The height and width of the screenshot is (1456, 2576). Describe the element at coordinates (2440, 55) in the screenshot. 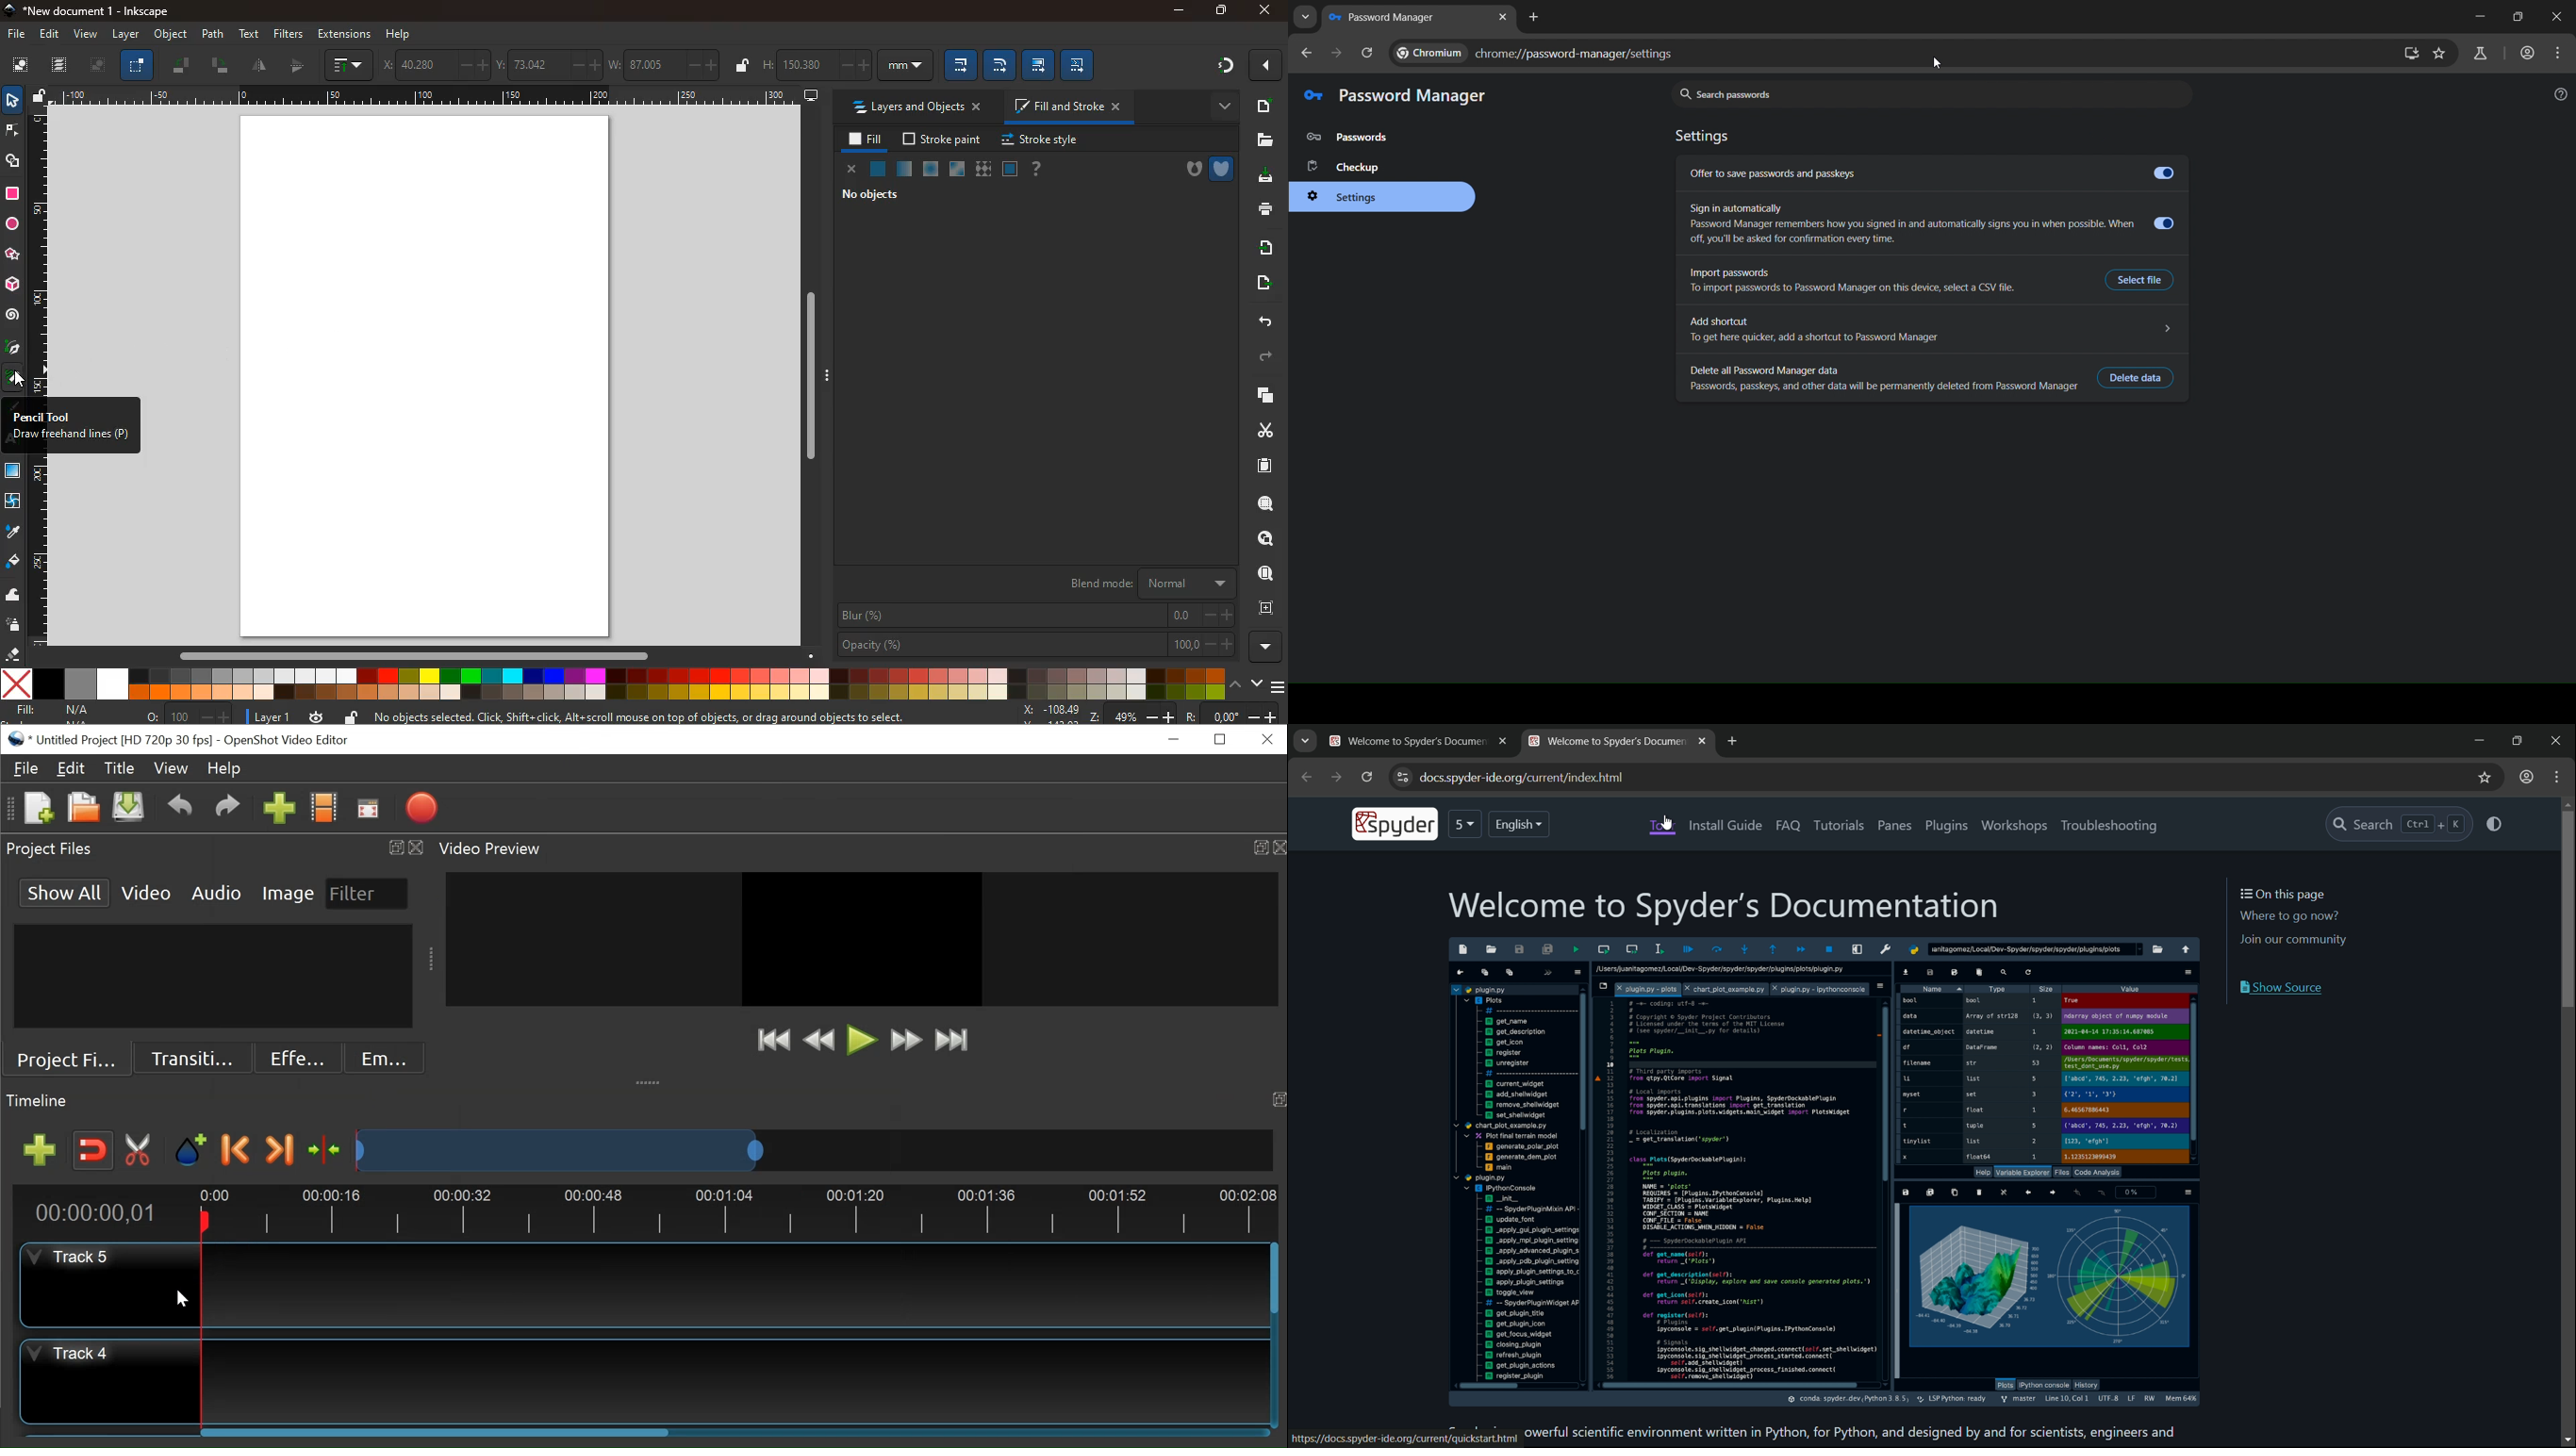

I see `bookmark page` at that location.